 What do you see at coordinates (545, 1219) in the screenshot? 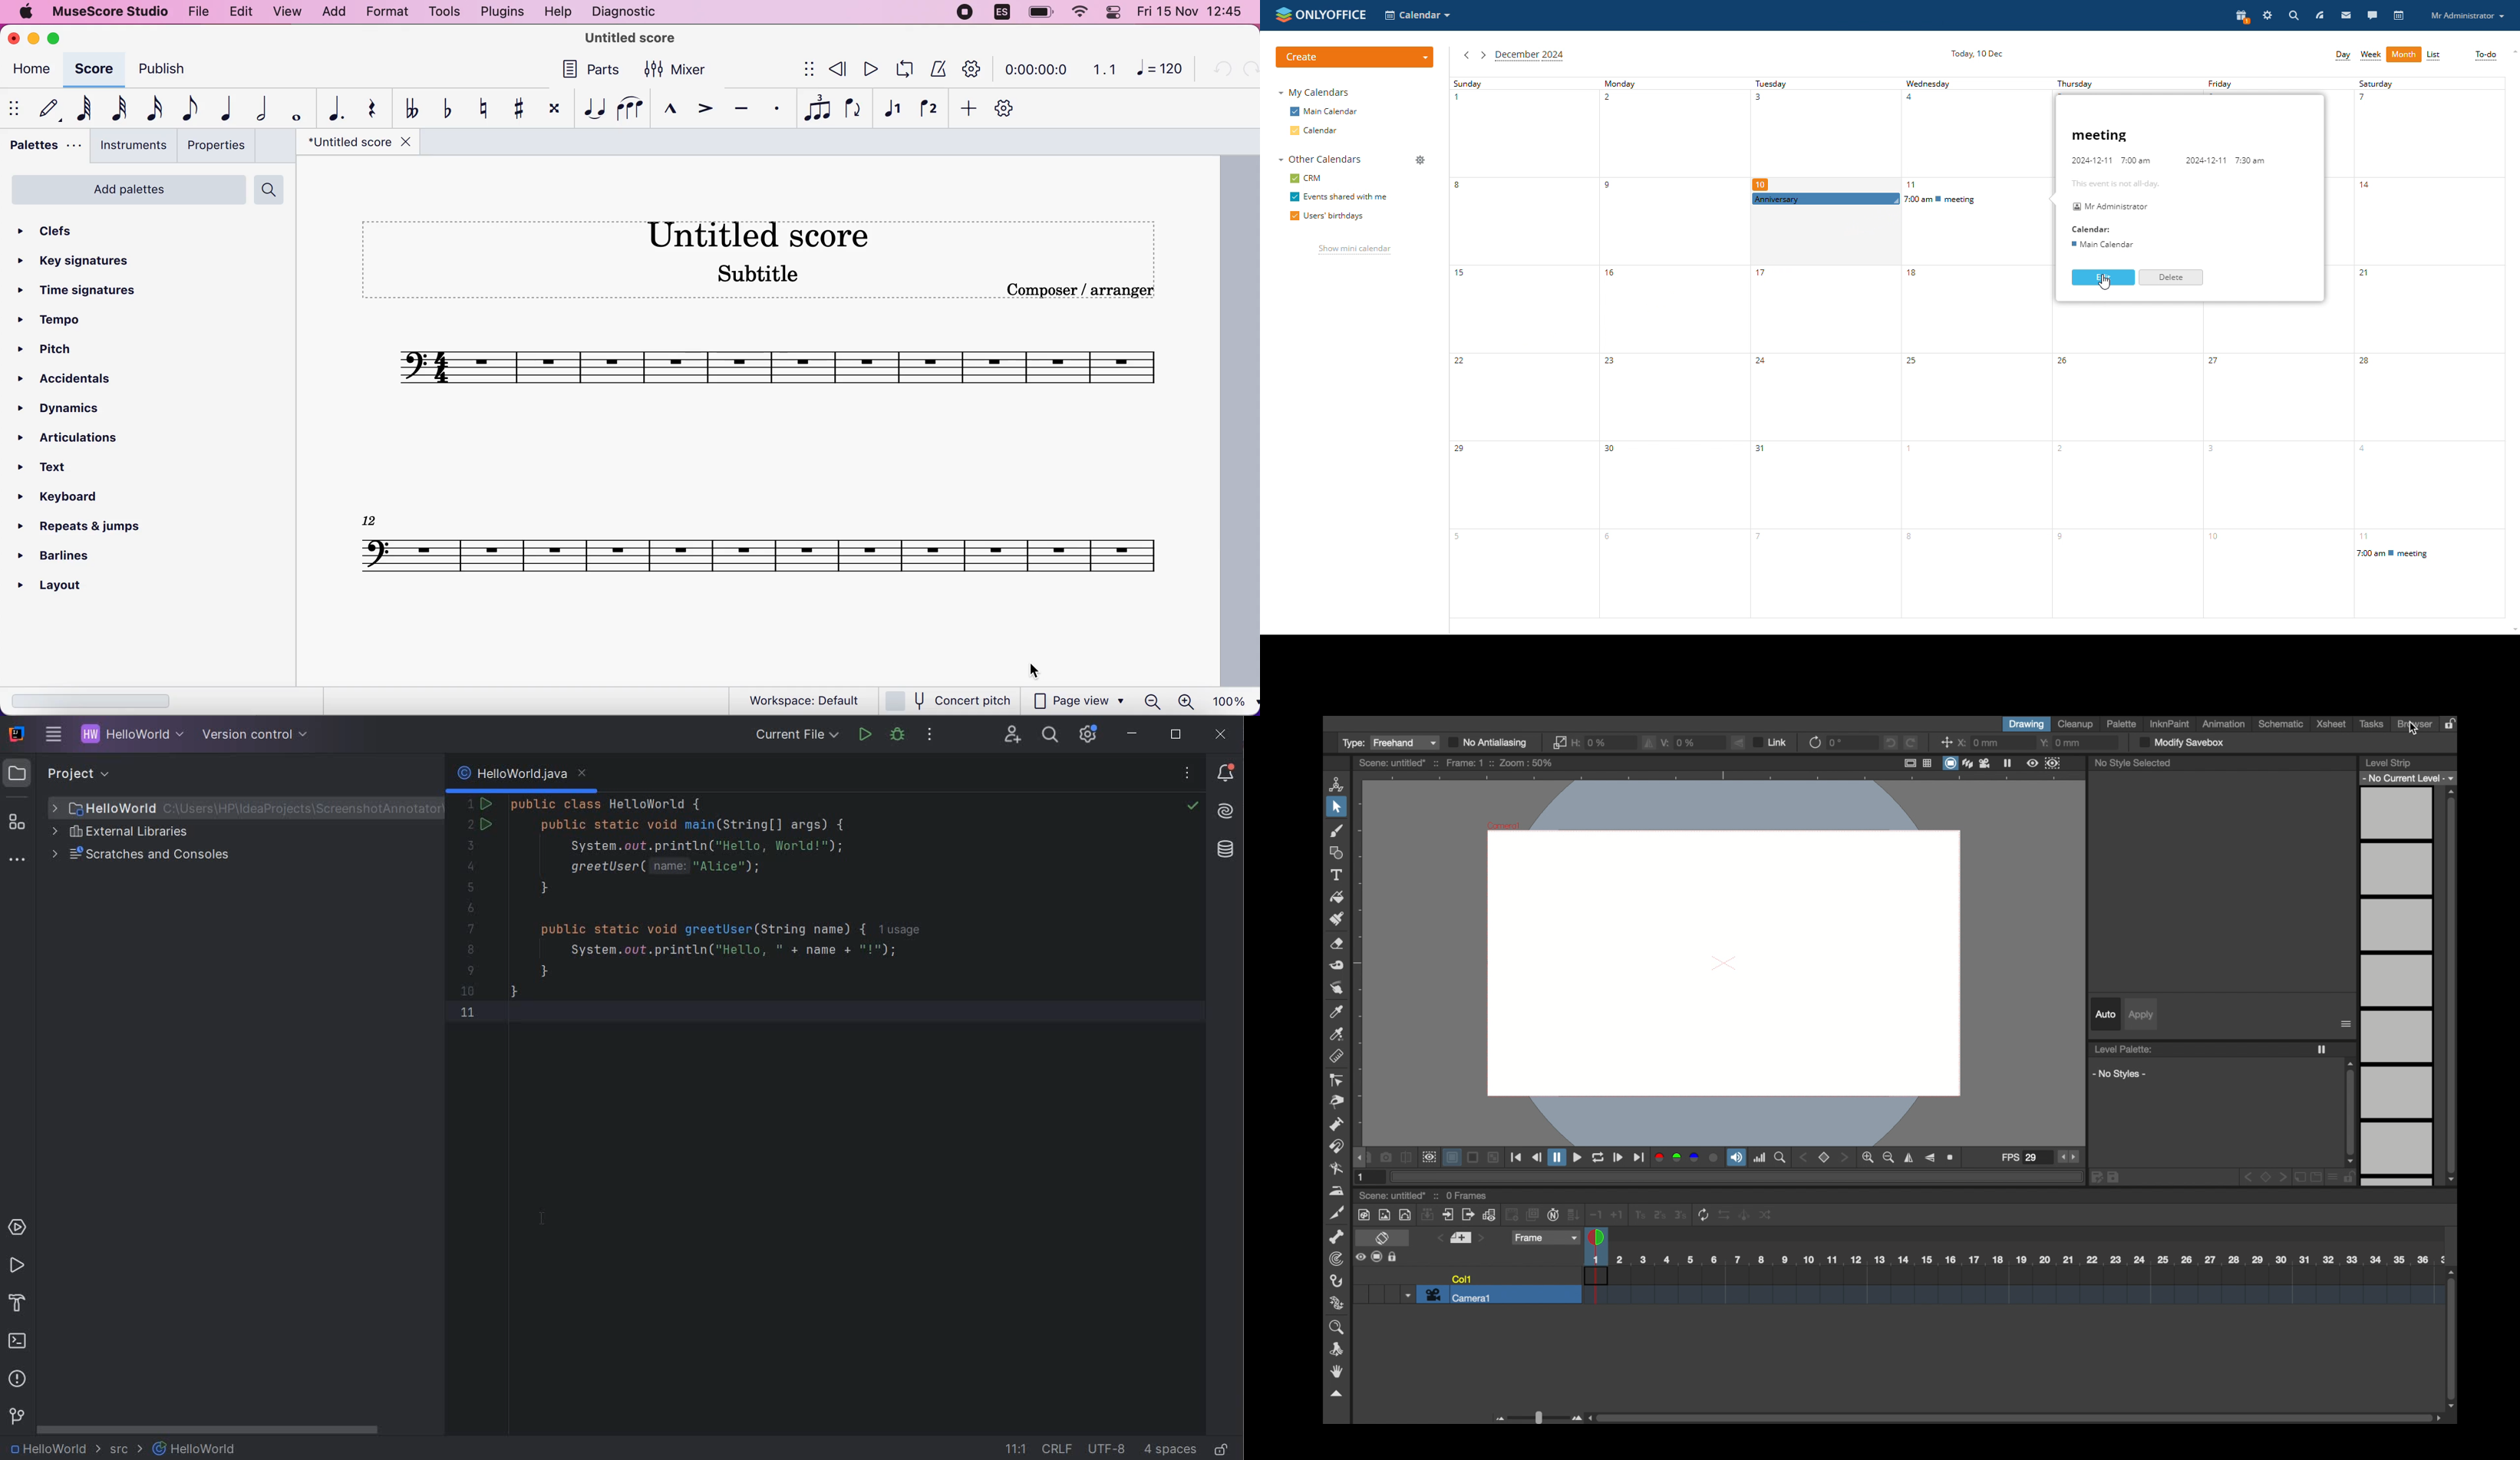
I see `cursor` at bounding box center [545, 1219].